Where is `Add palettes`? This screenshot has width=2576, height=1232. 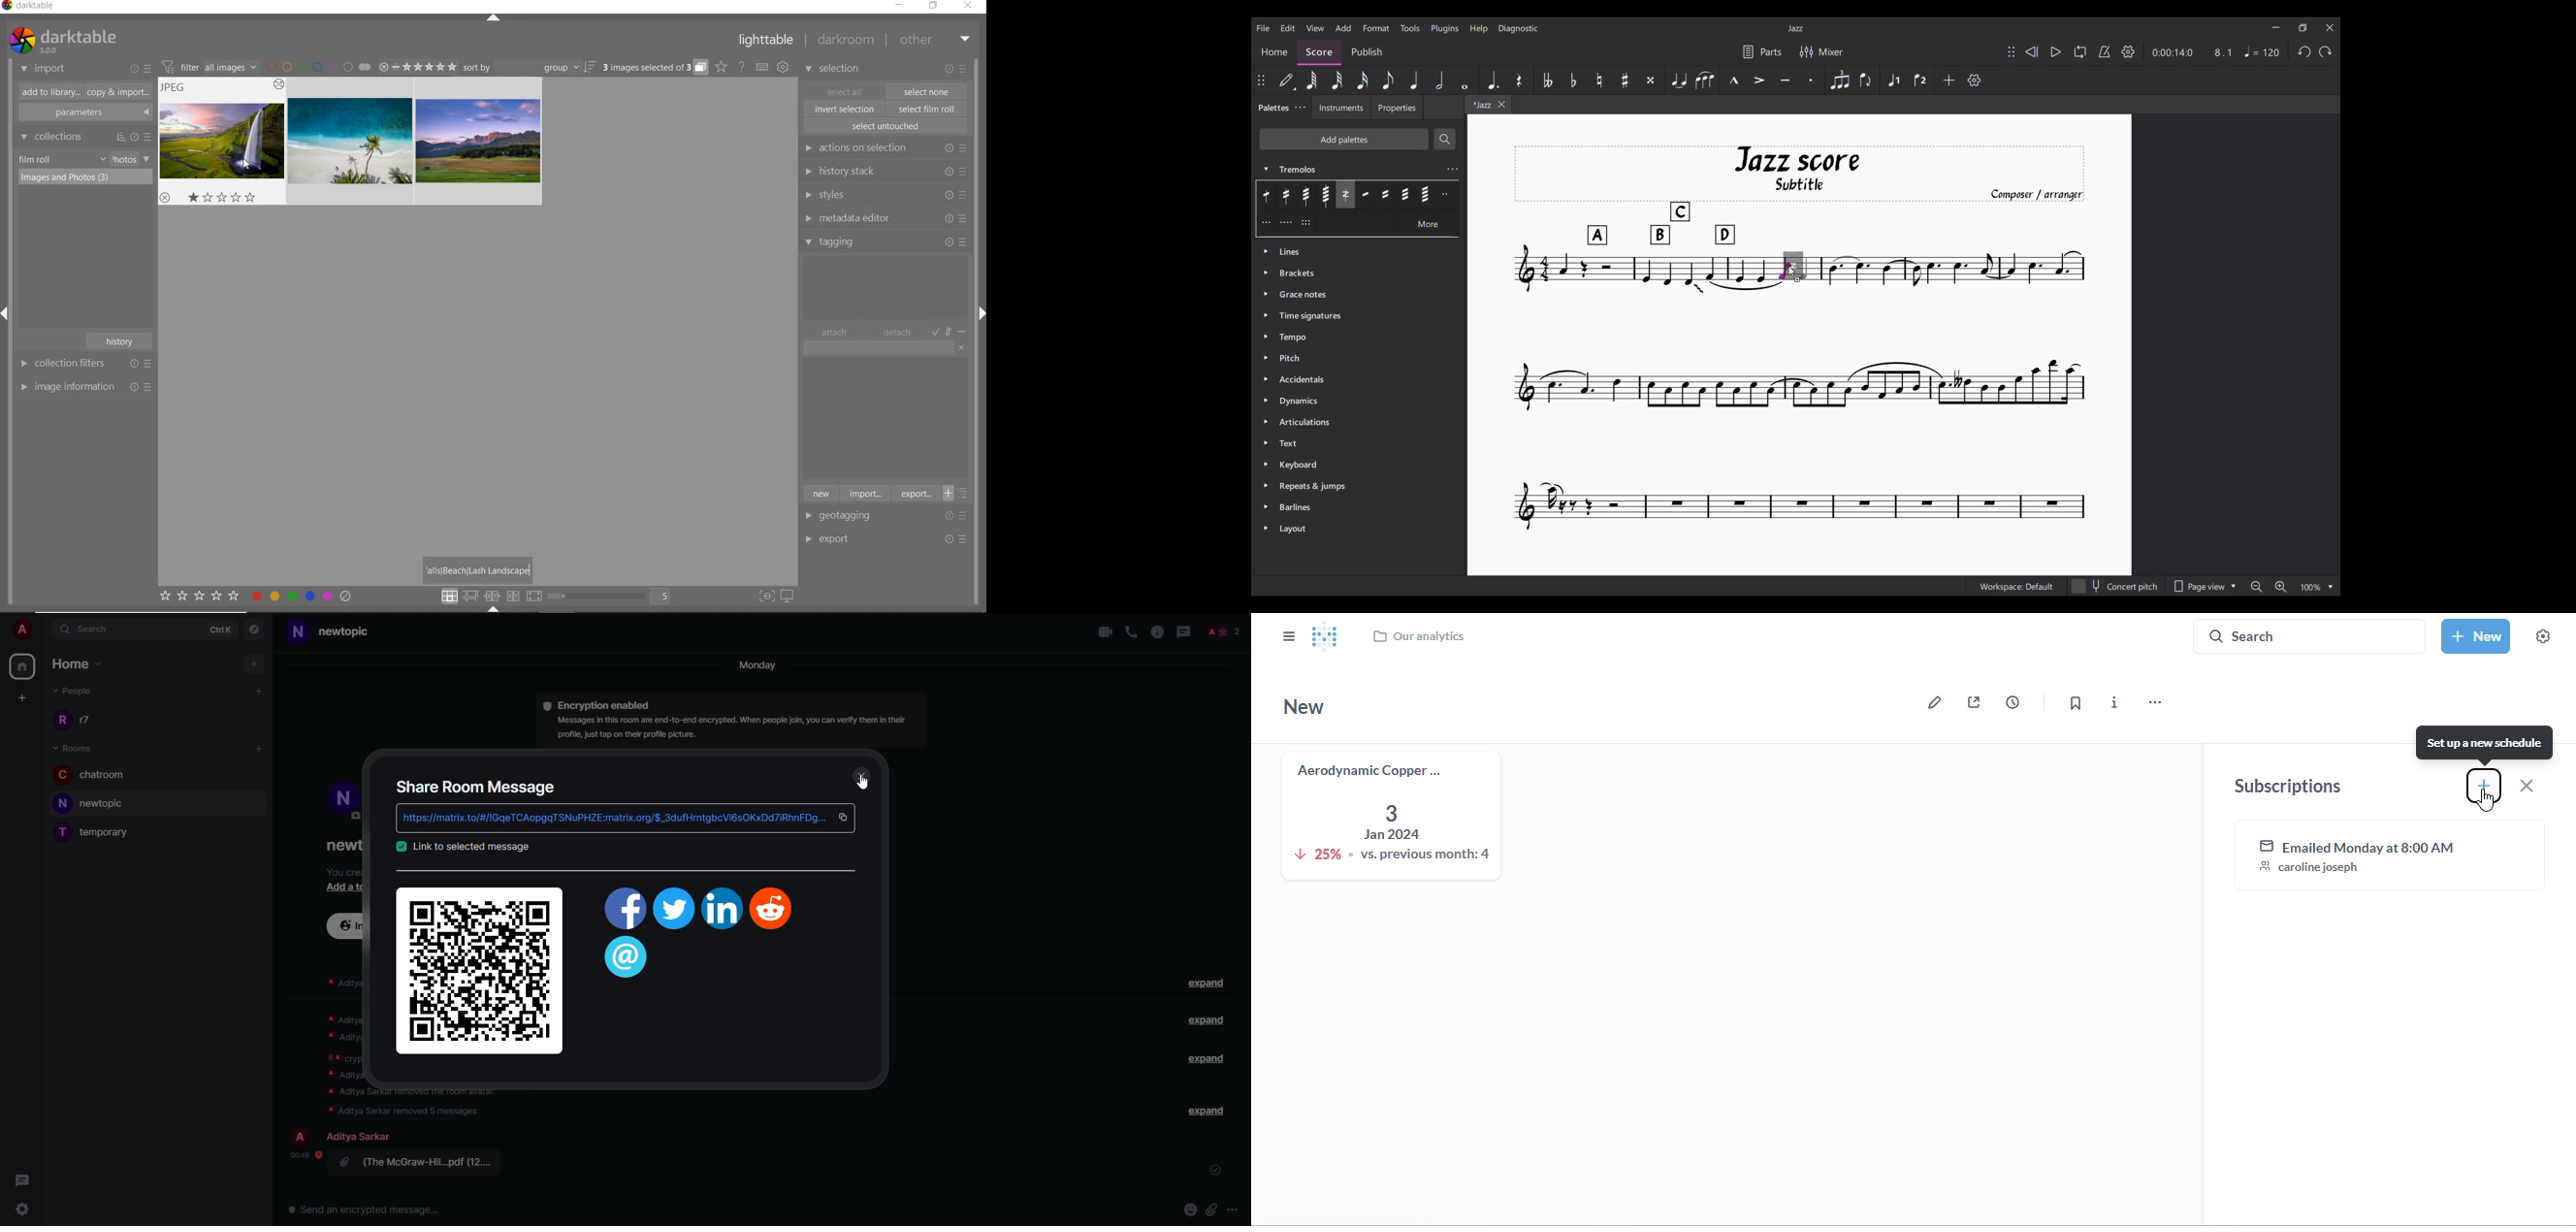
Add palettes is located at coordinates (1344, 139).